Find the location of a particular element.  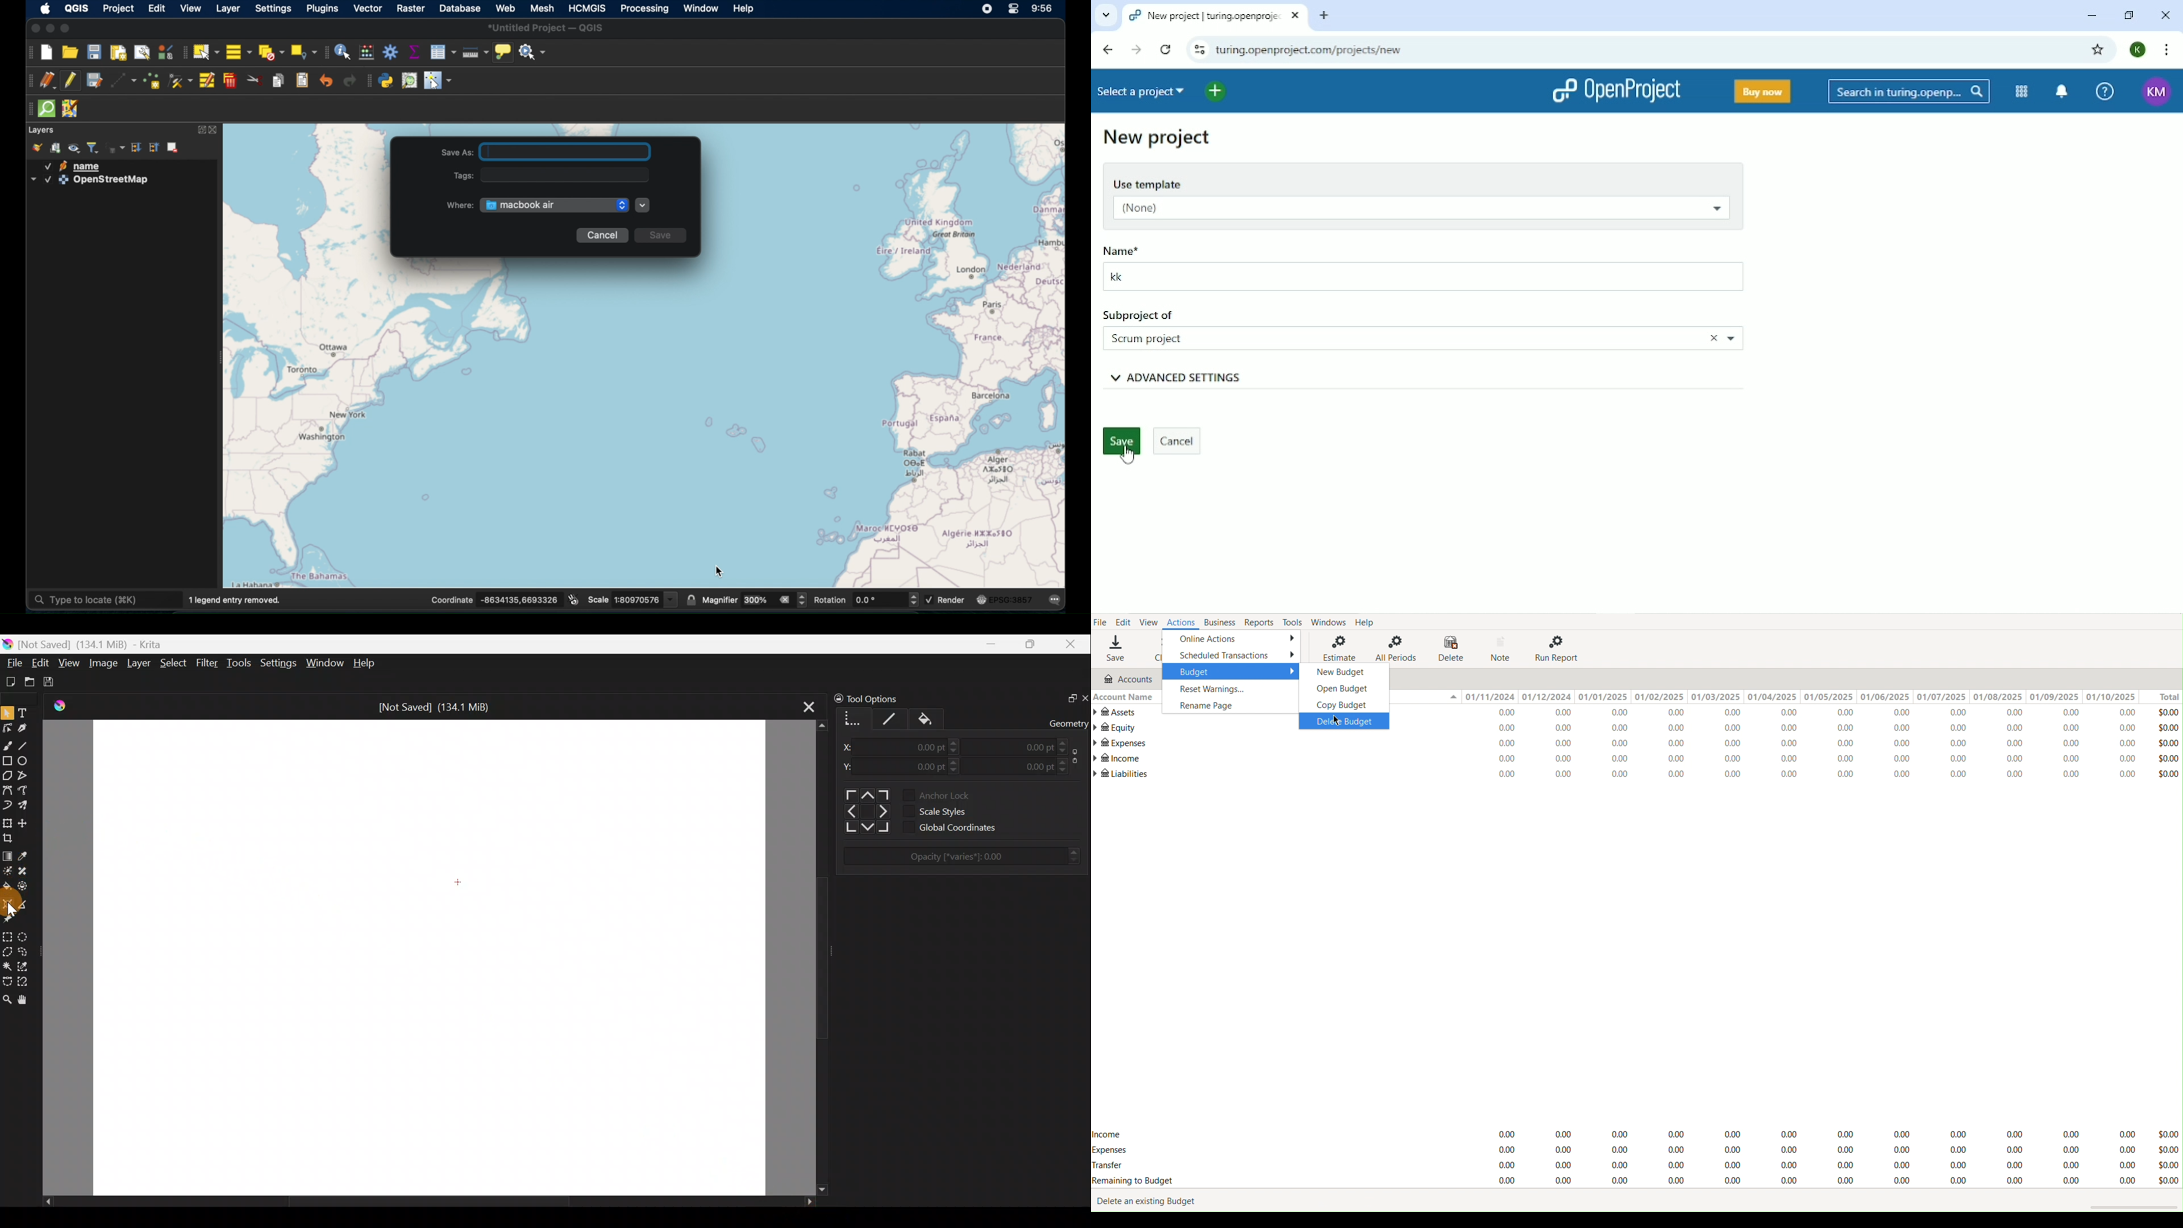

Select is located at coordinates (173, 666).